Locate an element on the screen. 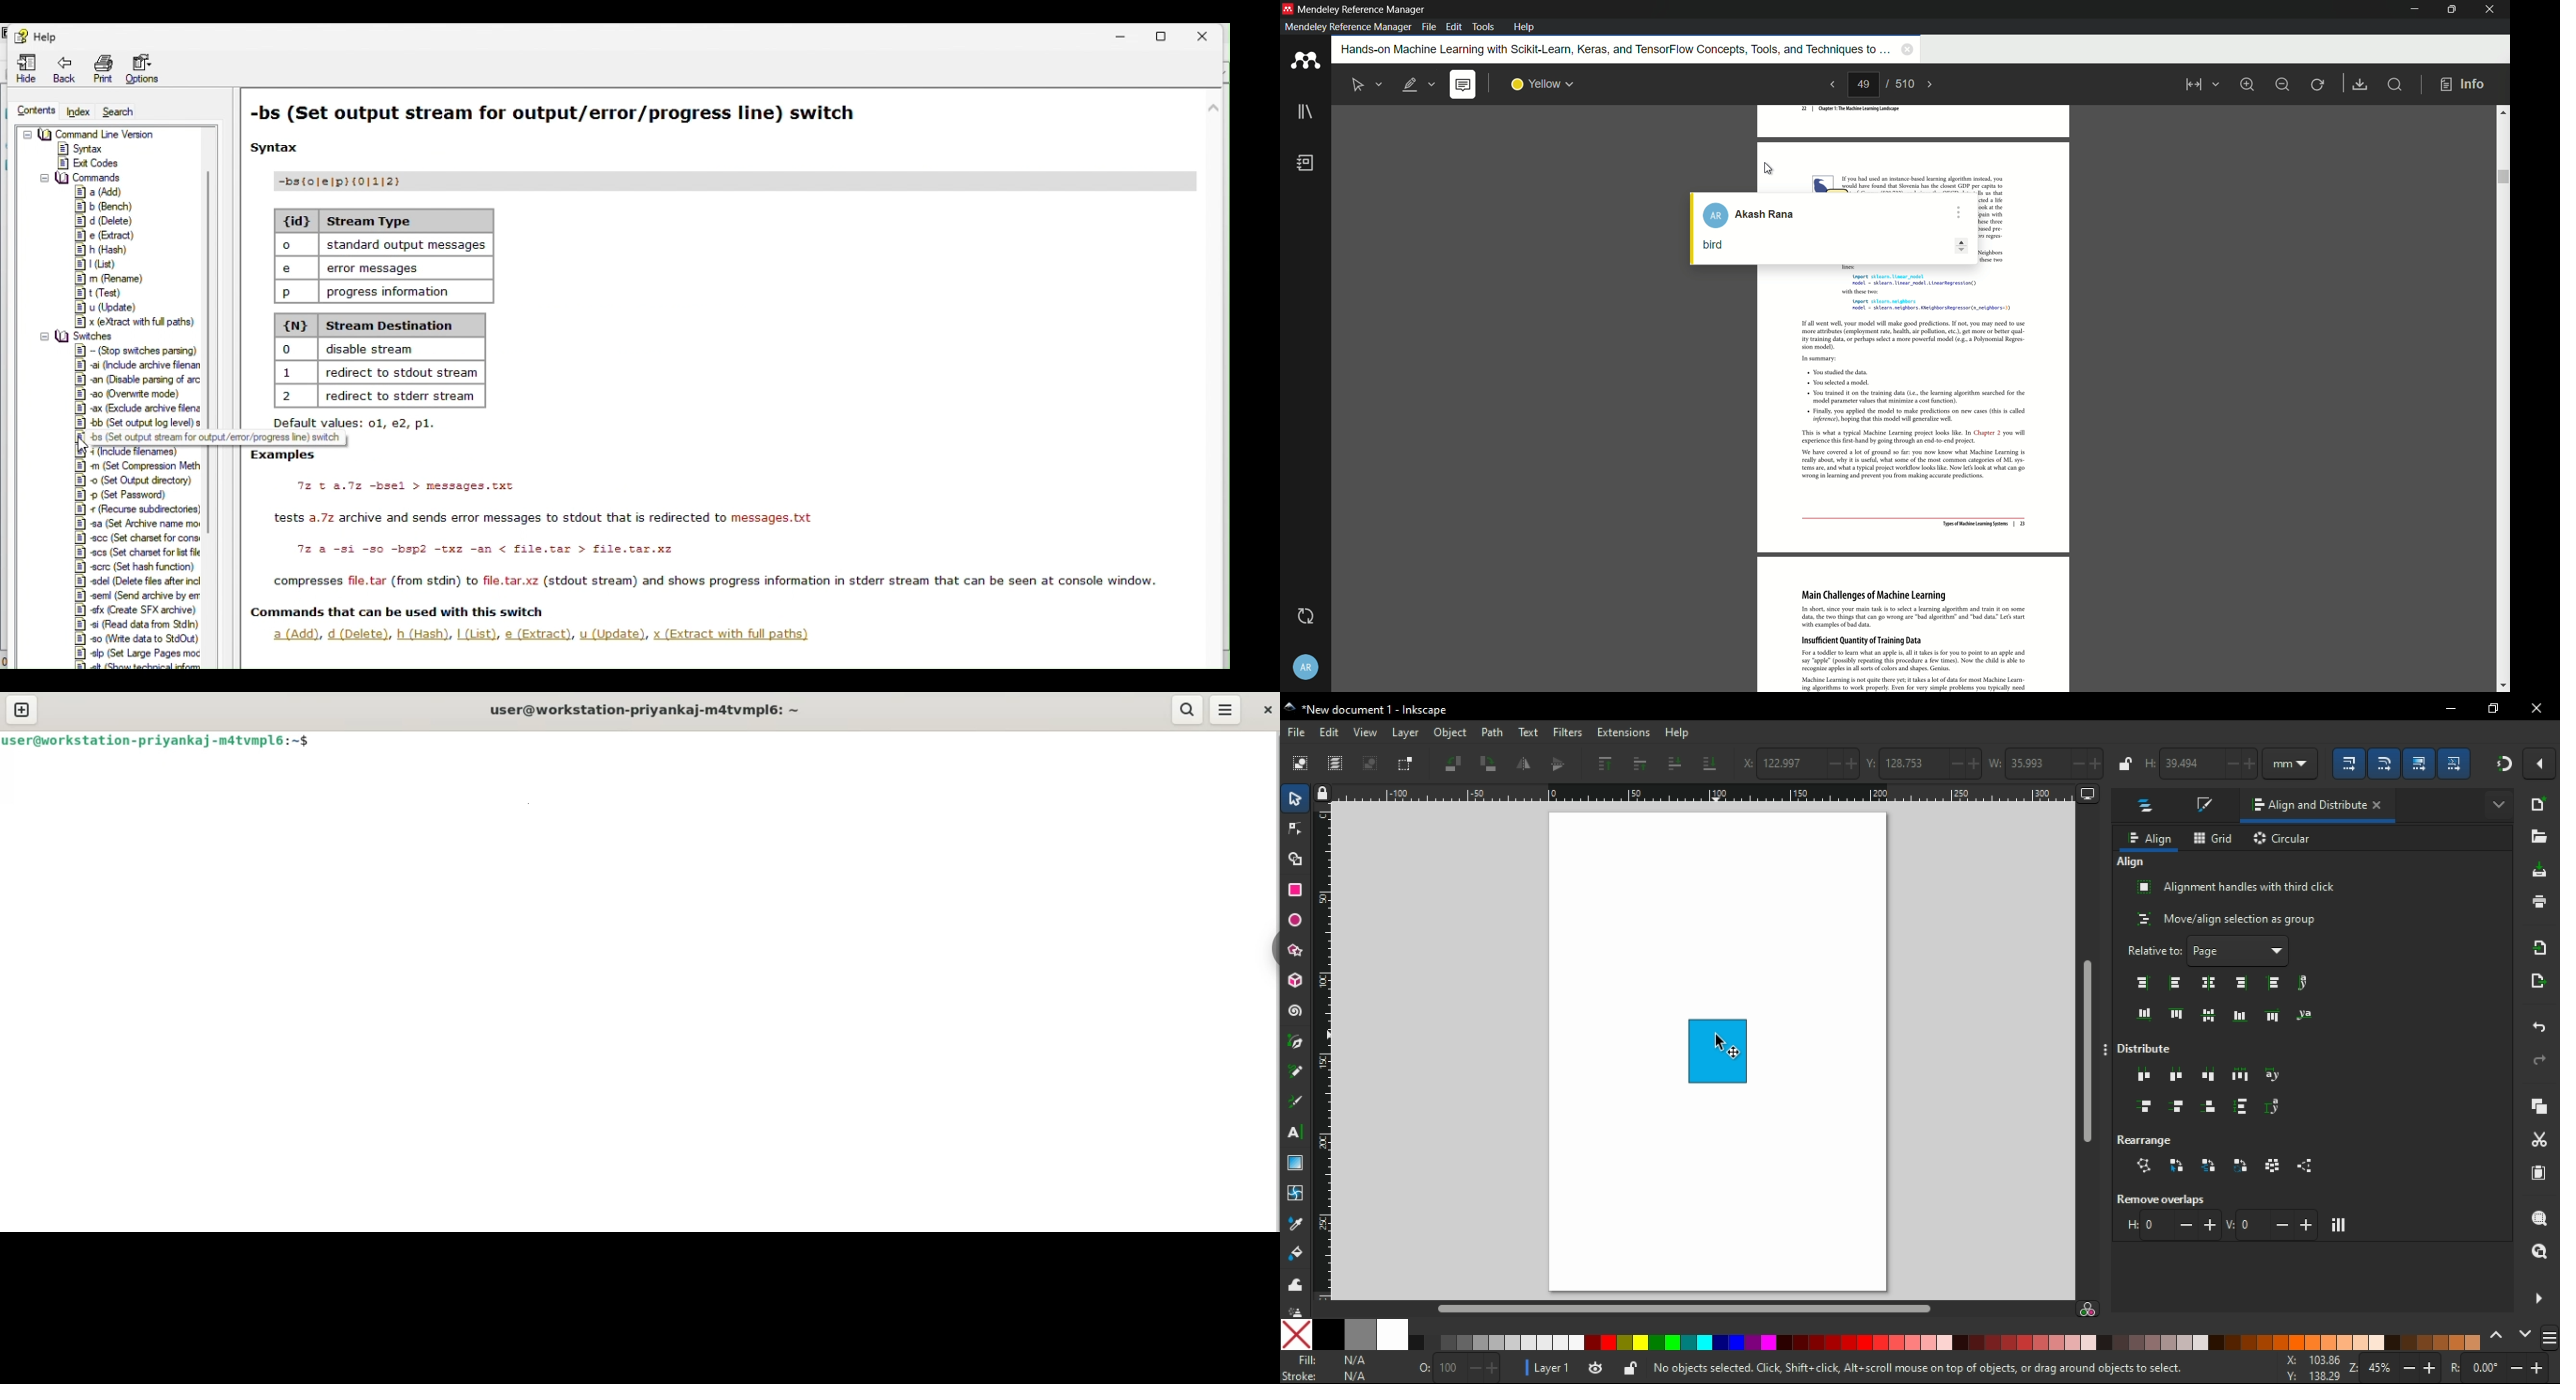 The height and width of the screenshot is (1400, 2576). align left edges is located at coordinates (2177, 982).